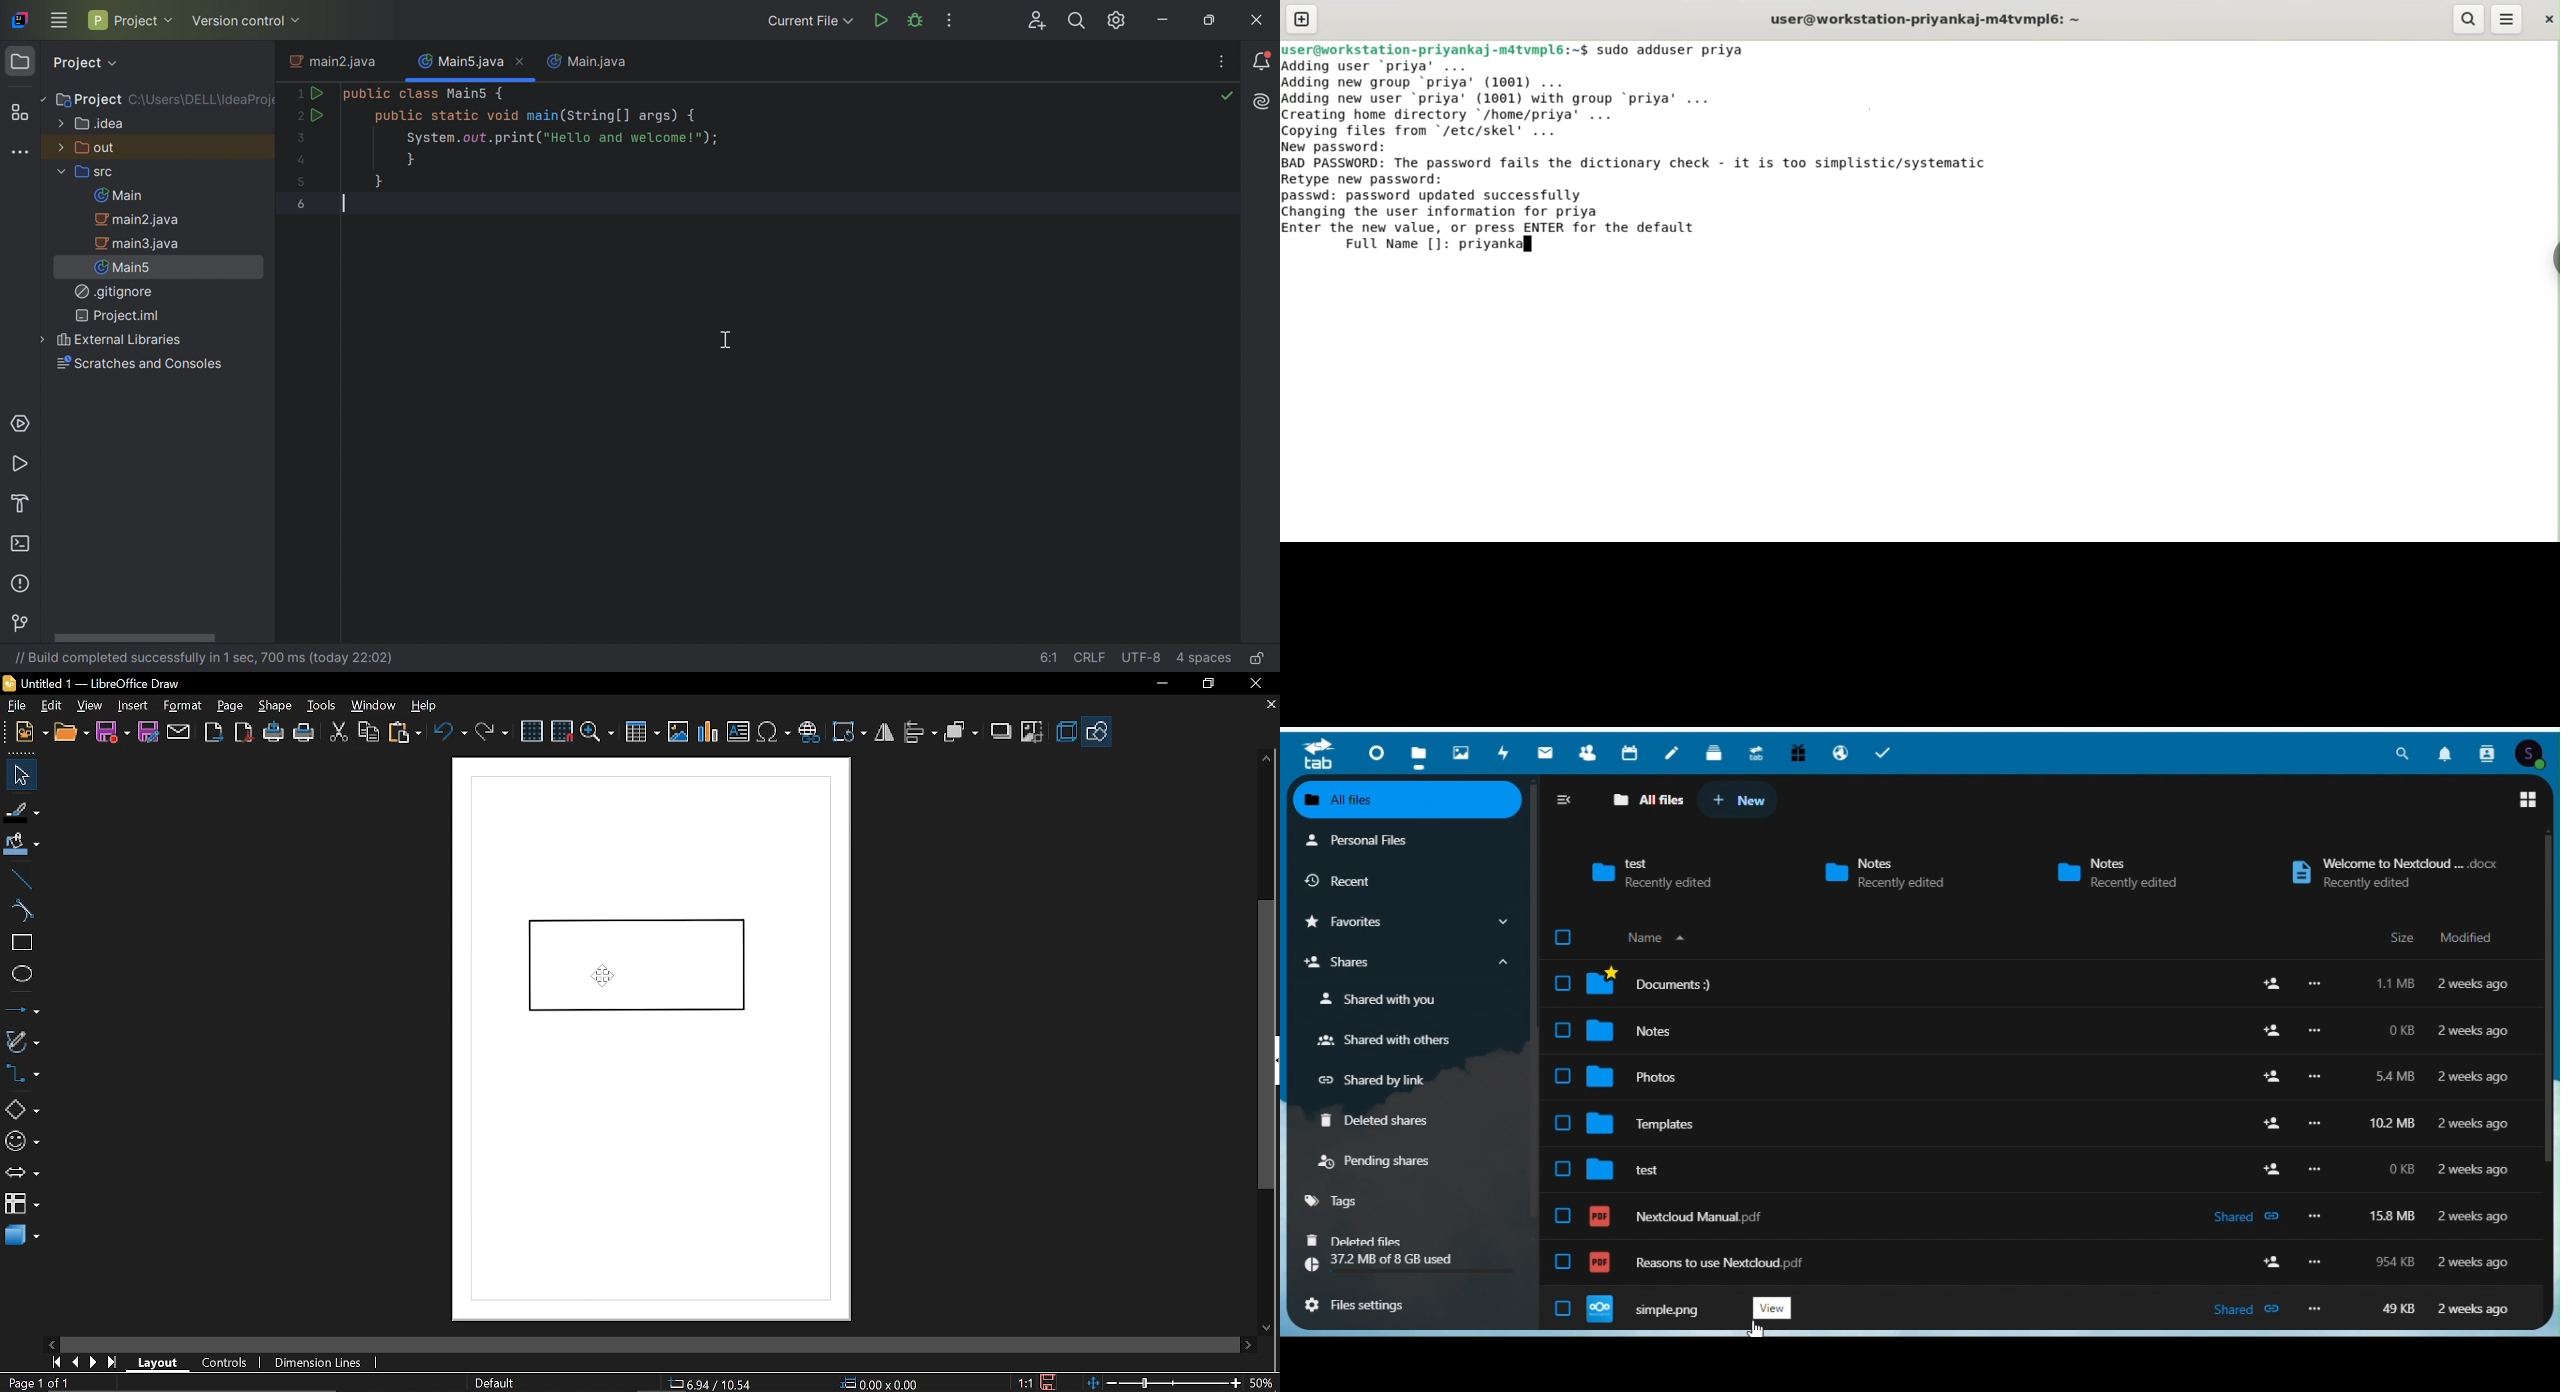 This screenshot has height=1400, width=2576. Describe the element at coordinates (1365, 1306) in the screenshot. I see `File settings` at that location.